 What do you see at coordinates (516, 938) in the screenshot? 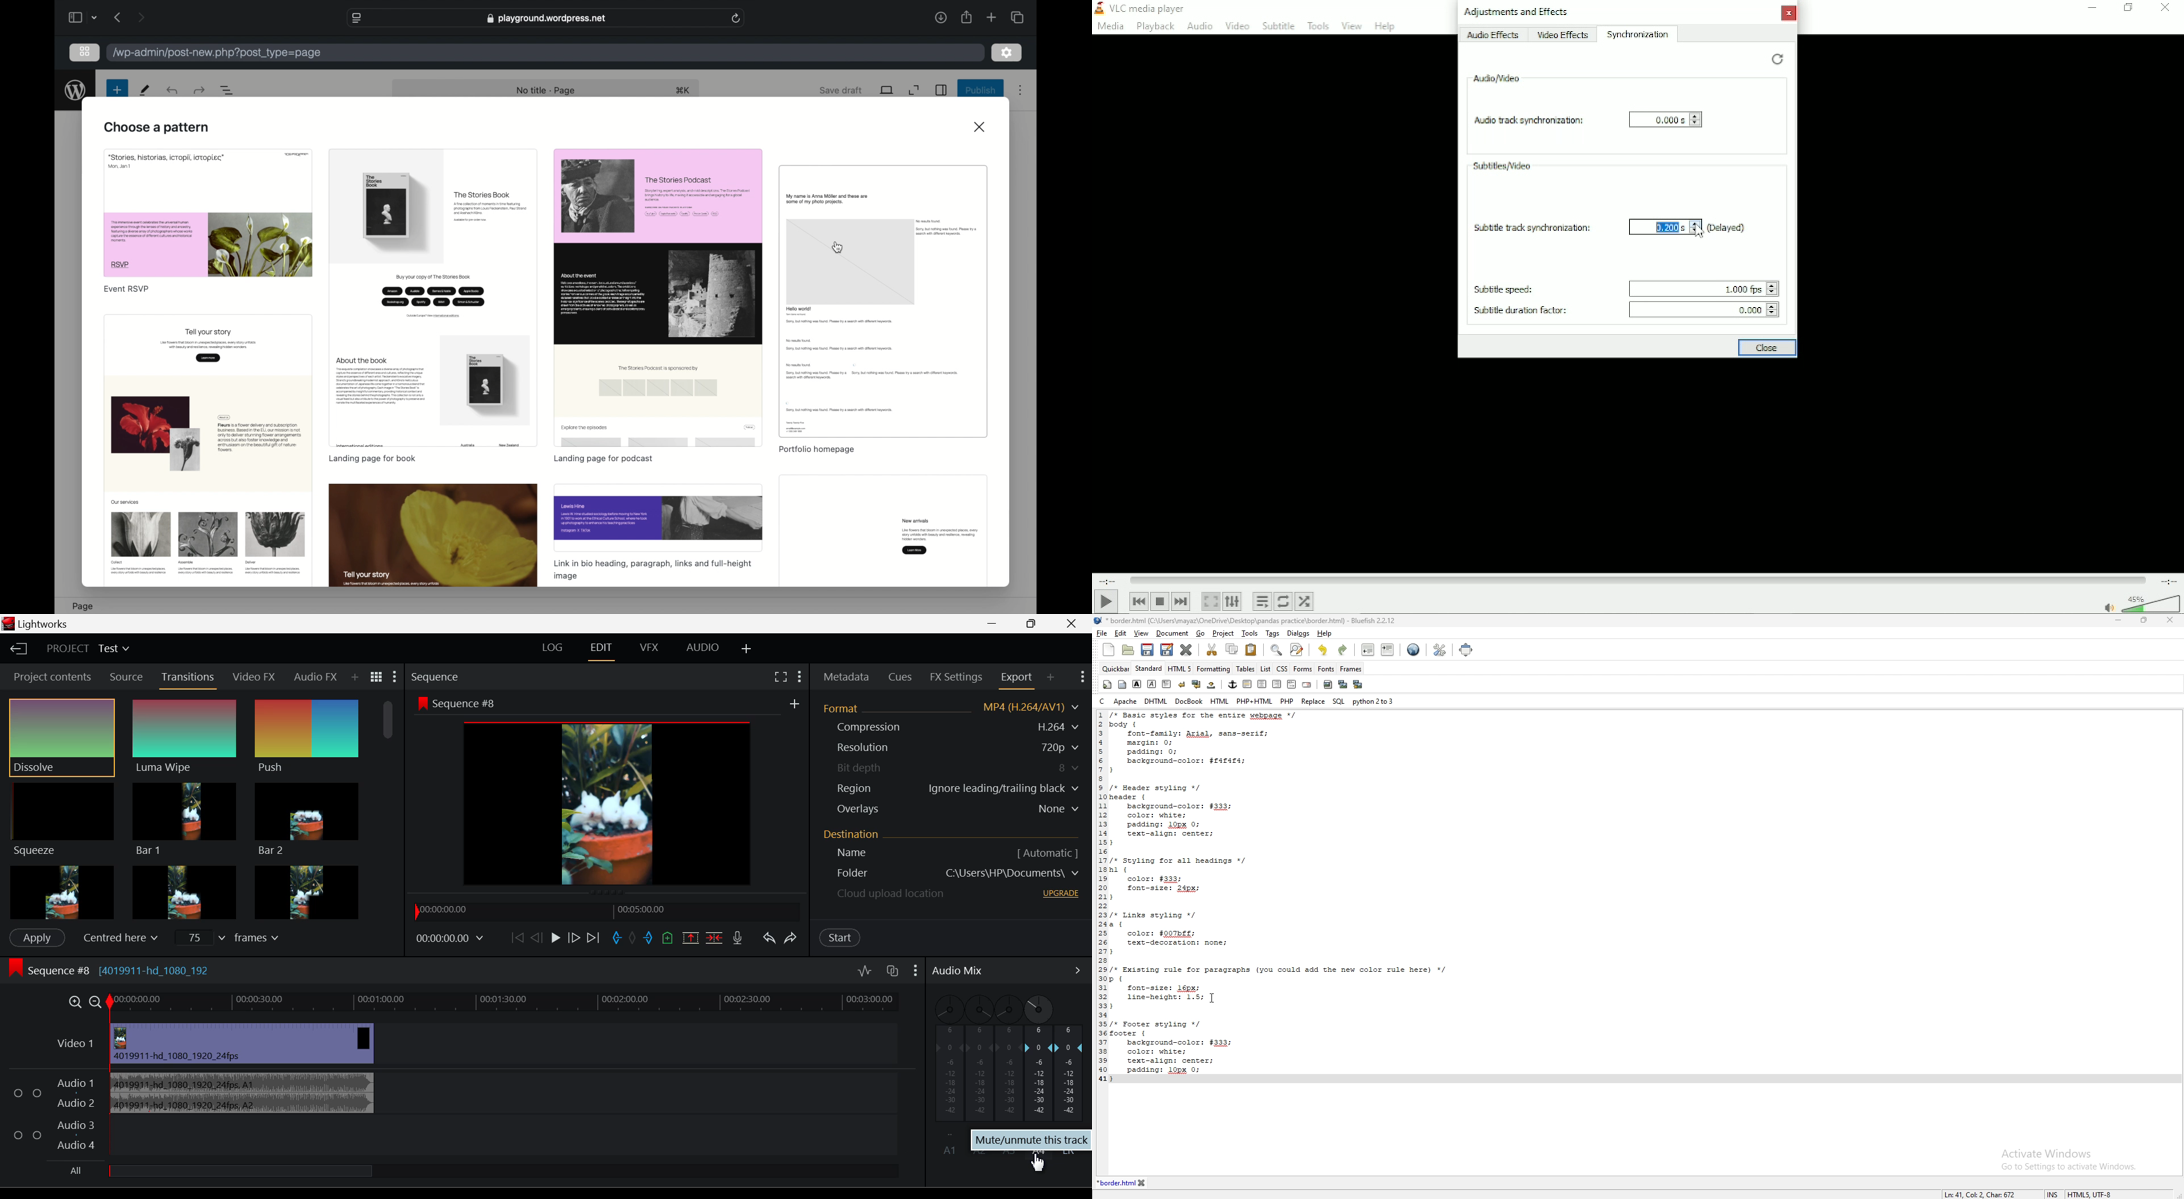
I see `To Start` at bounding box center [516, 938].